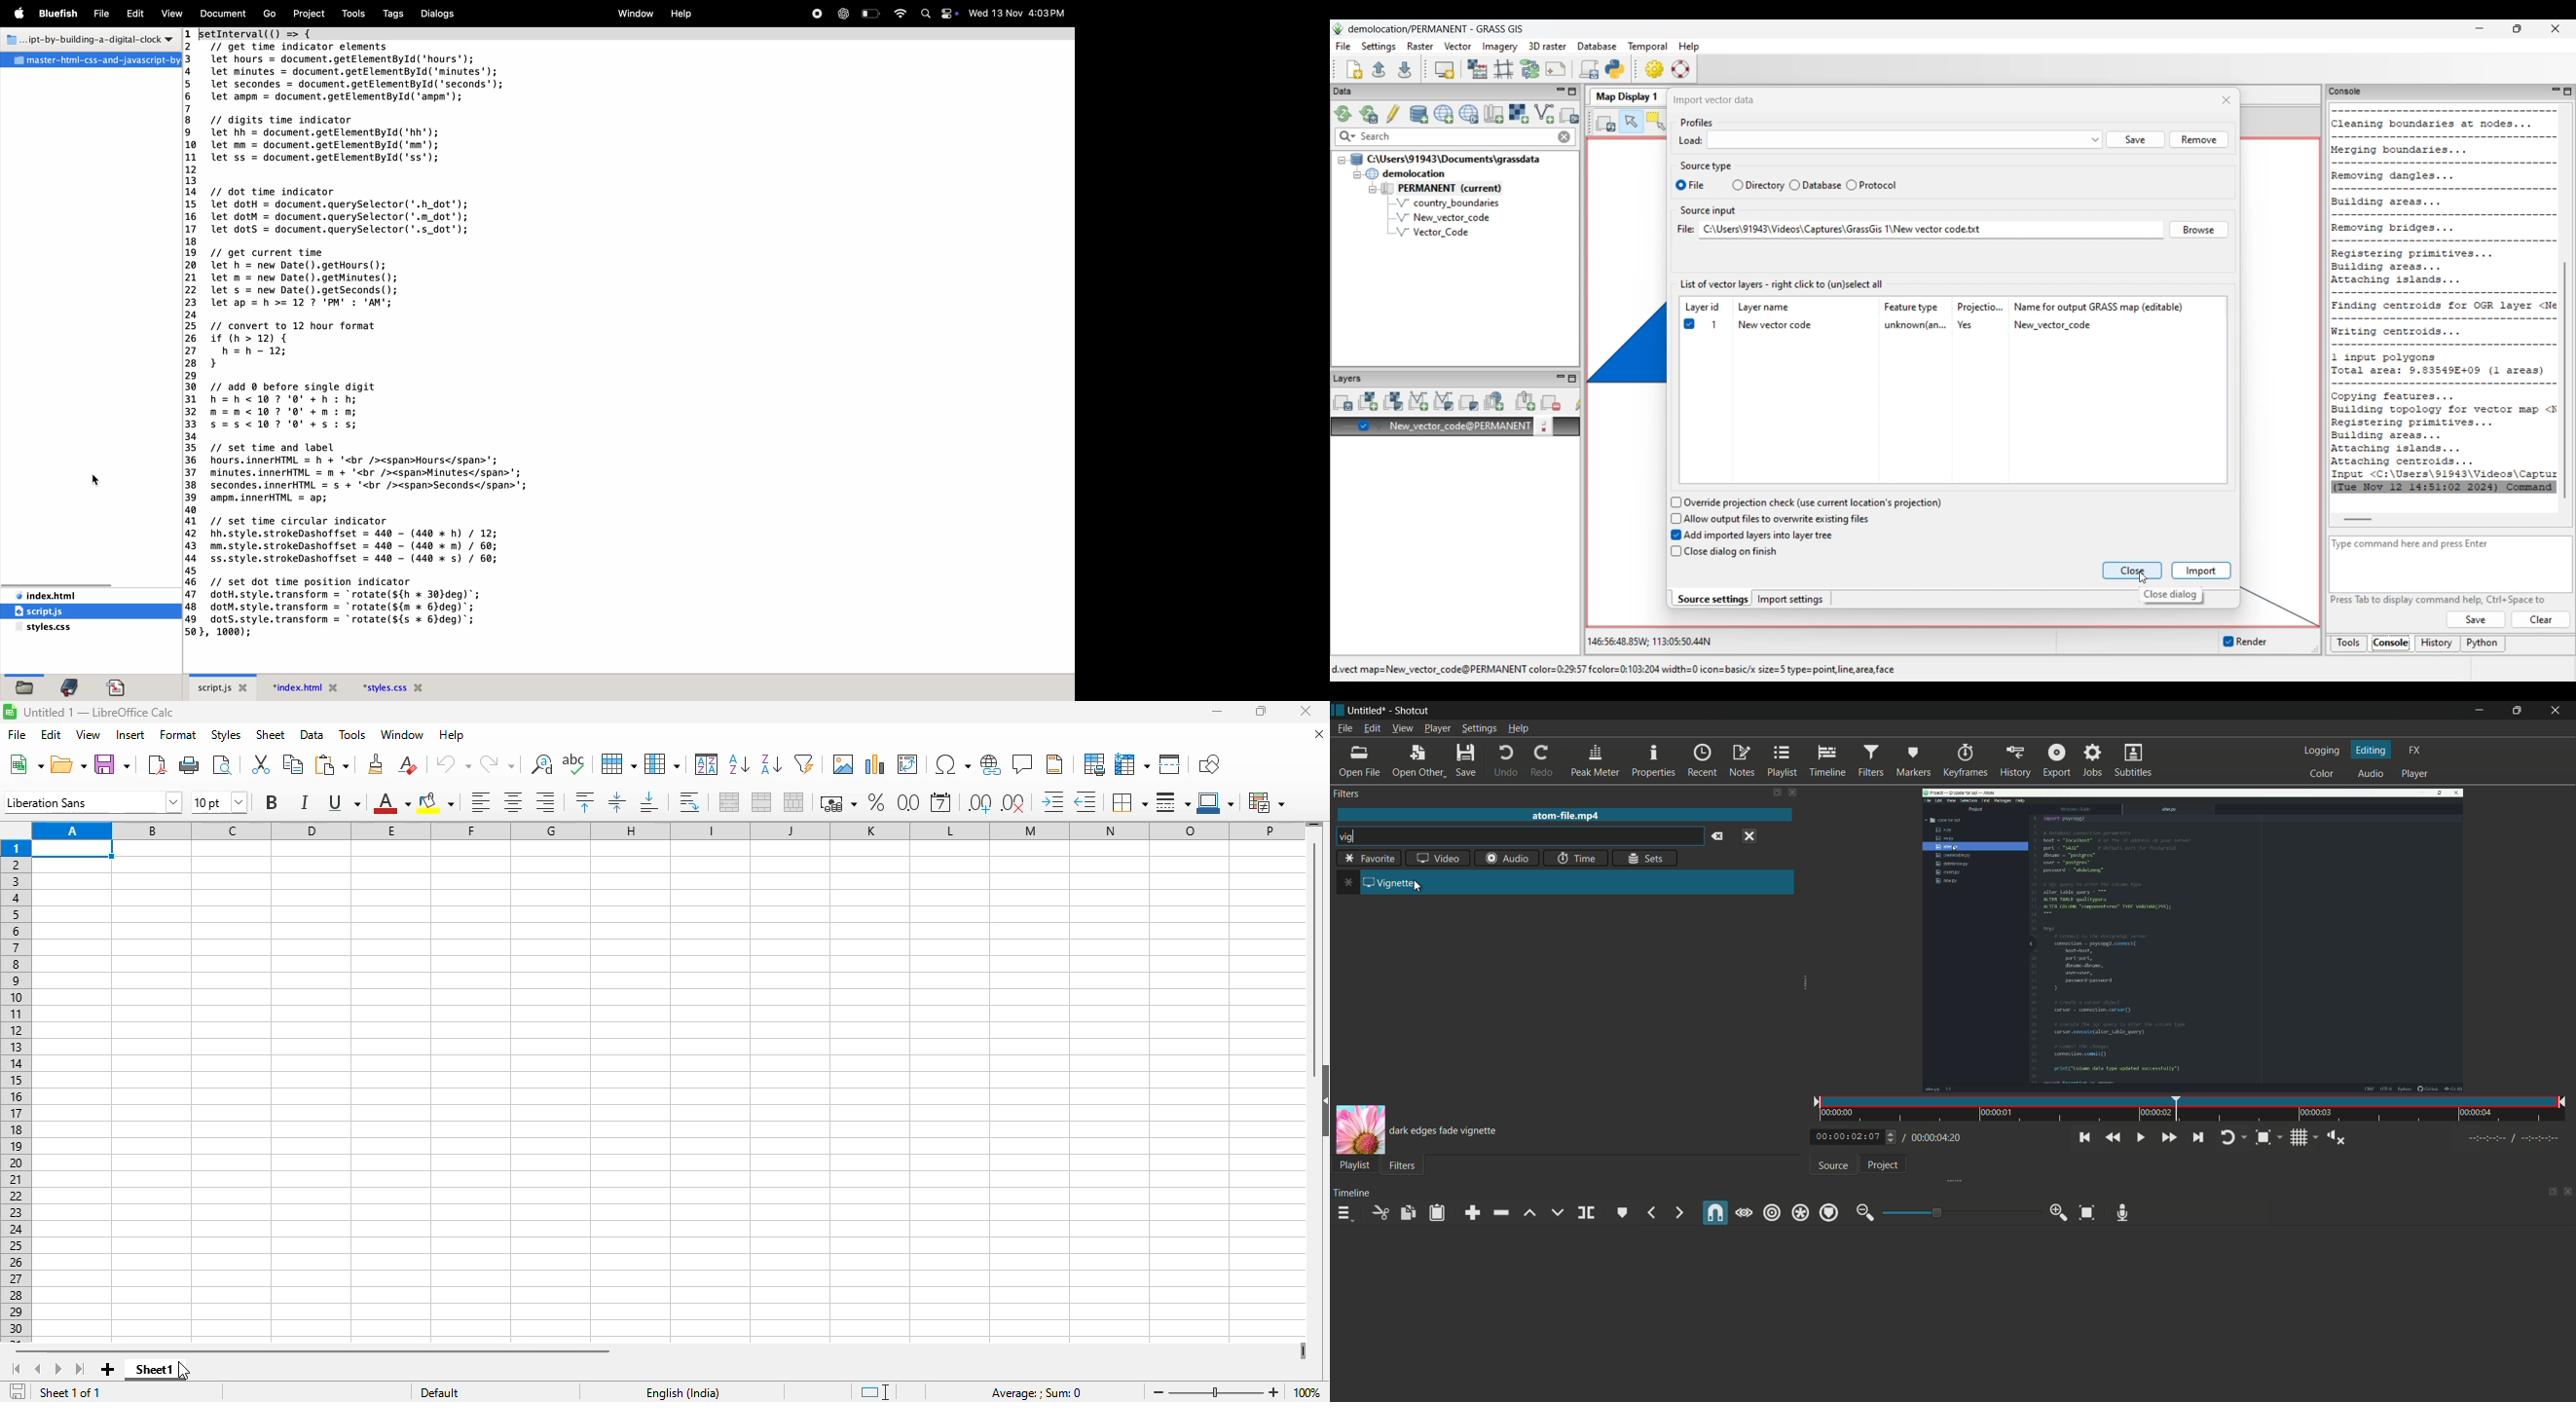 The image size is (2576, 1428). I want to click on bookmark, so click(69, 687).